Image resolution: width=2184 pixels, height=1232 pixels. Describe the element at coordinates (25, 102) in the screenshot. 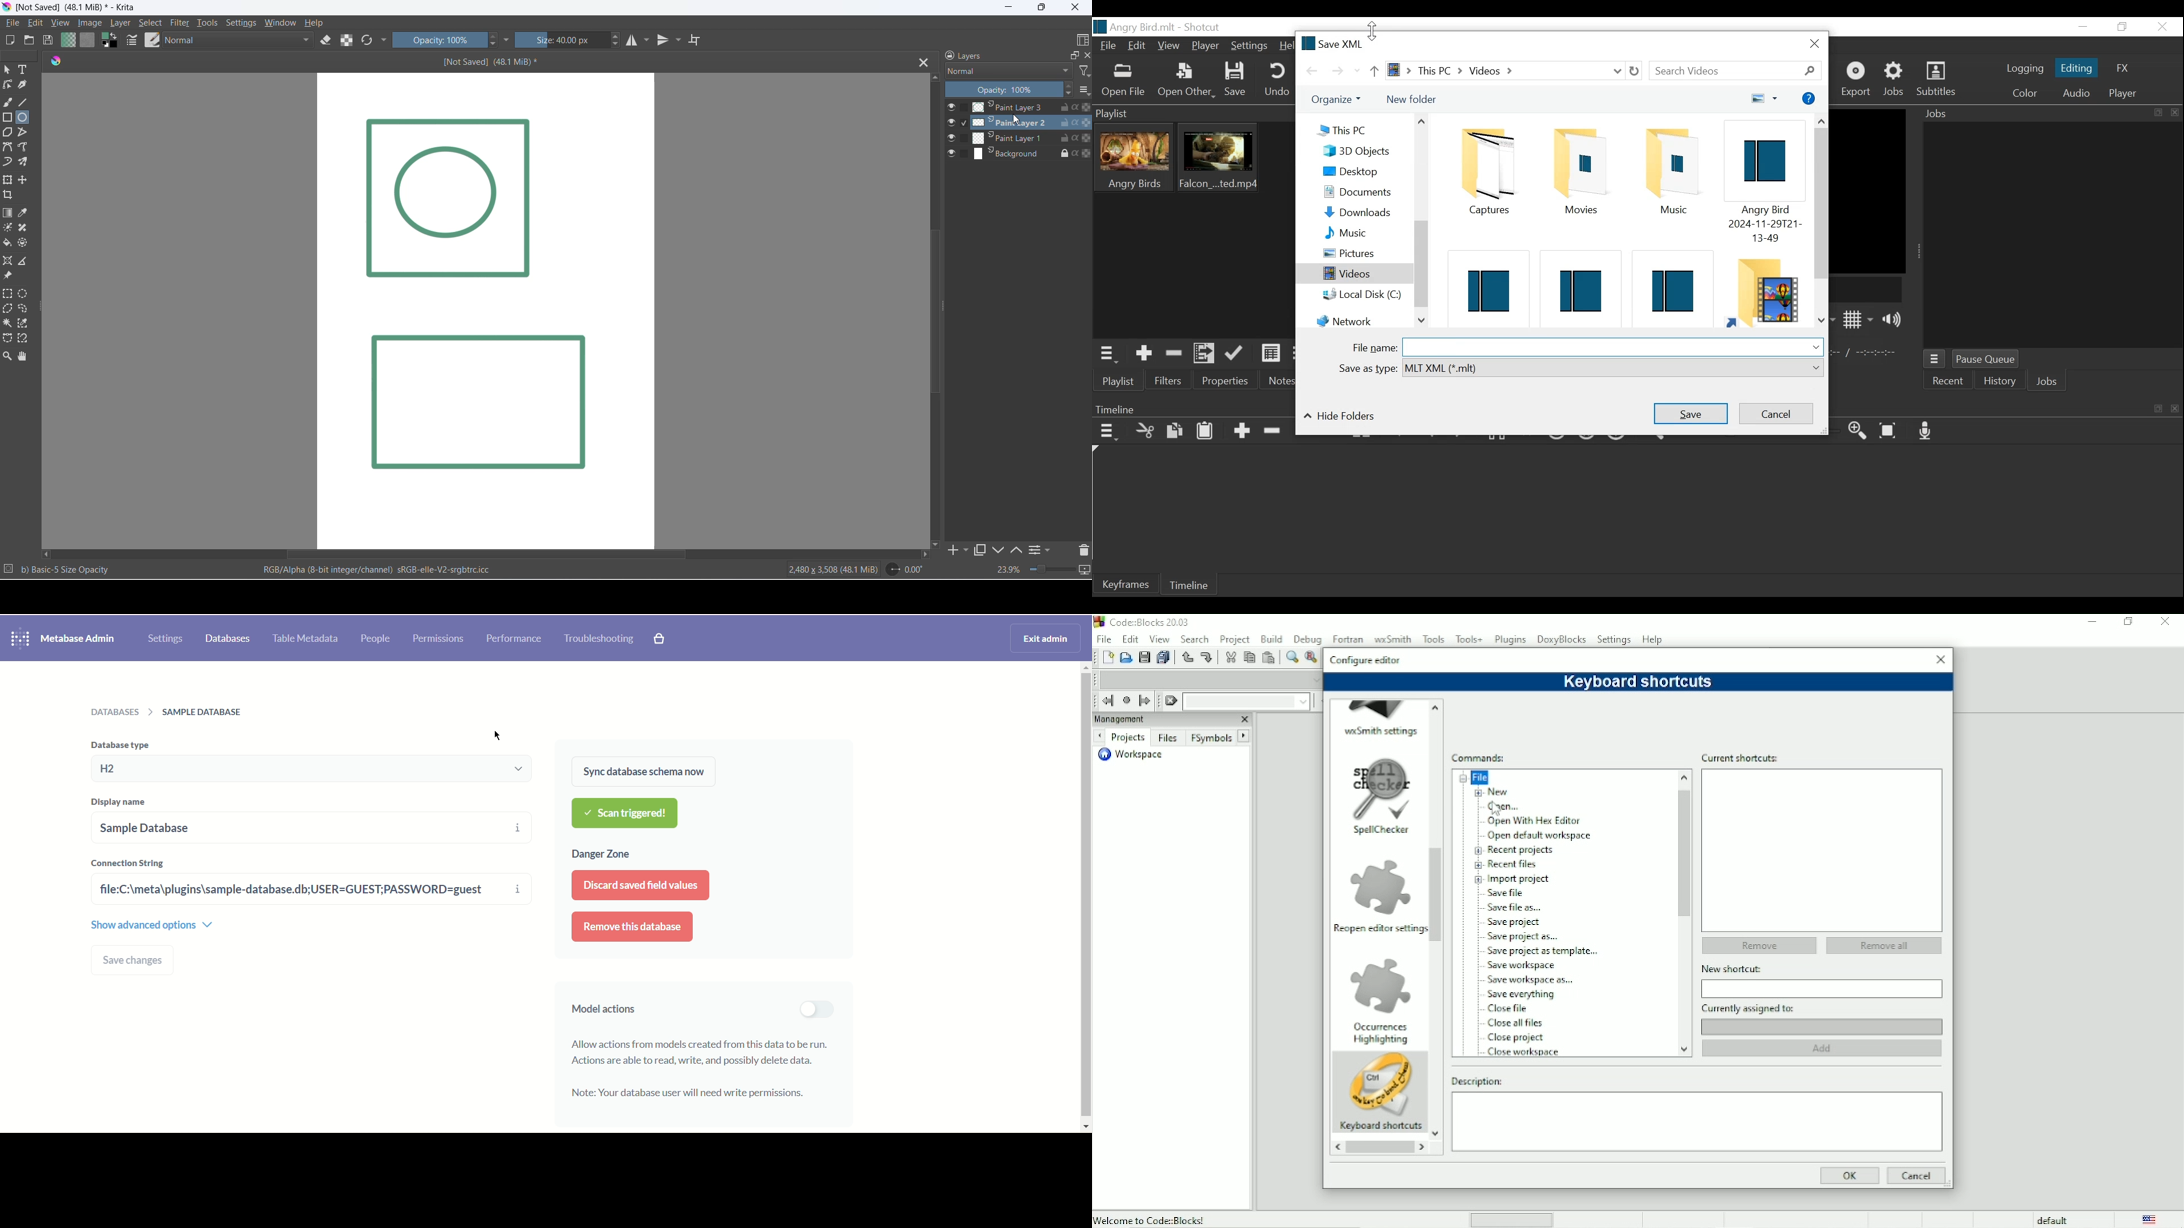

I see `line tool` at that location.